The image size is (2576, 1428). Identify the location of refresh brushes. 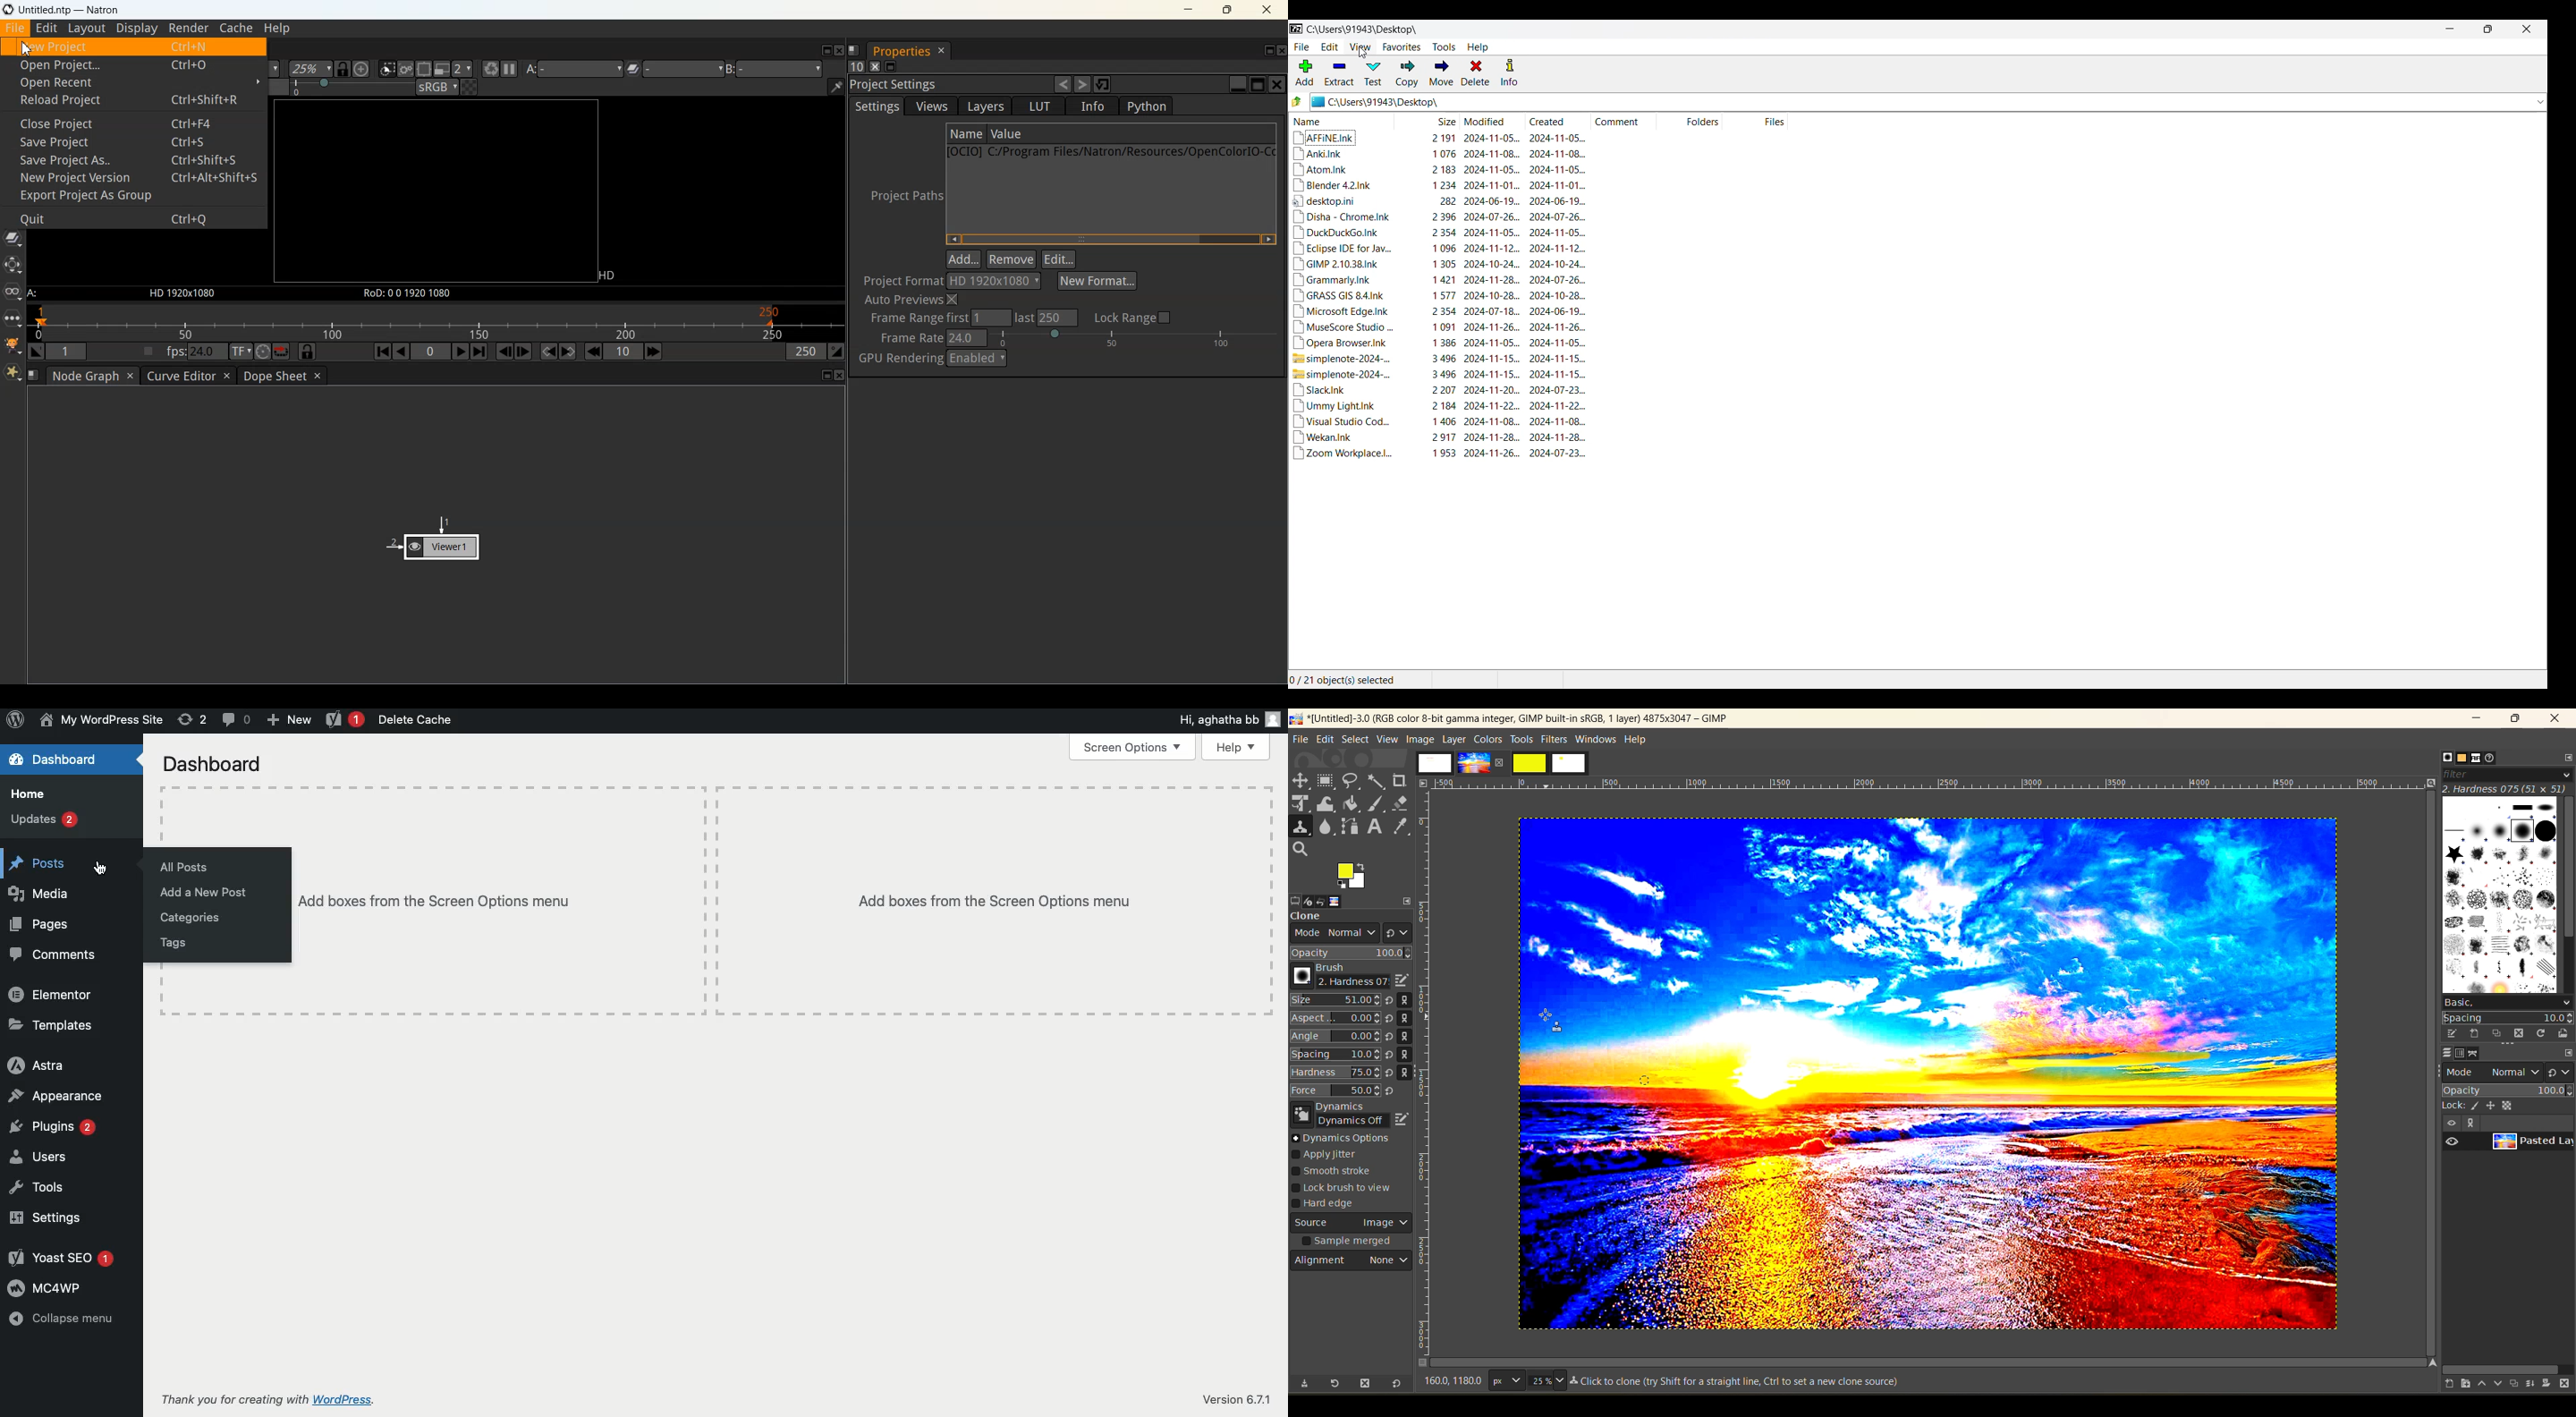
(2540, 1033).